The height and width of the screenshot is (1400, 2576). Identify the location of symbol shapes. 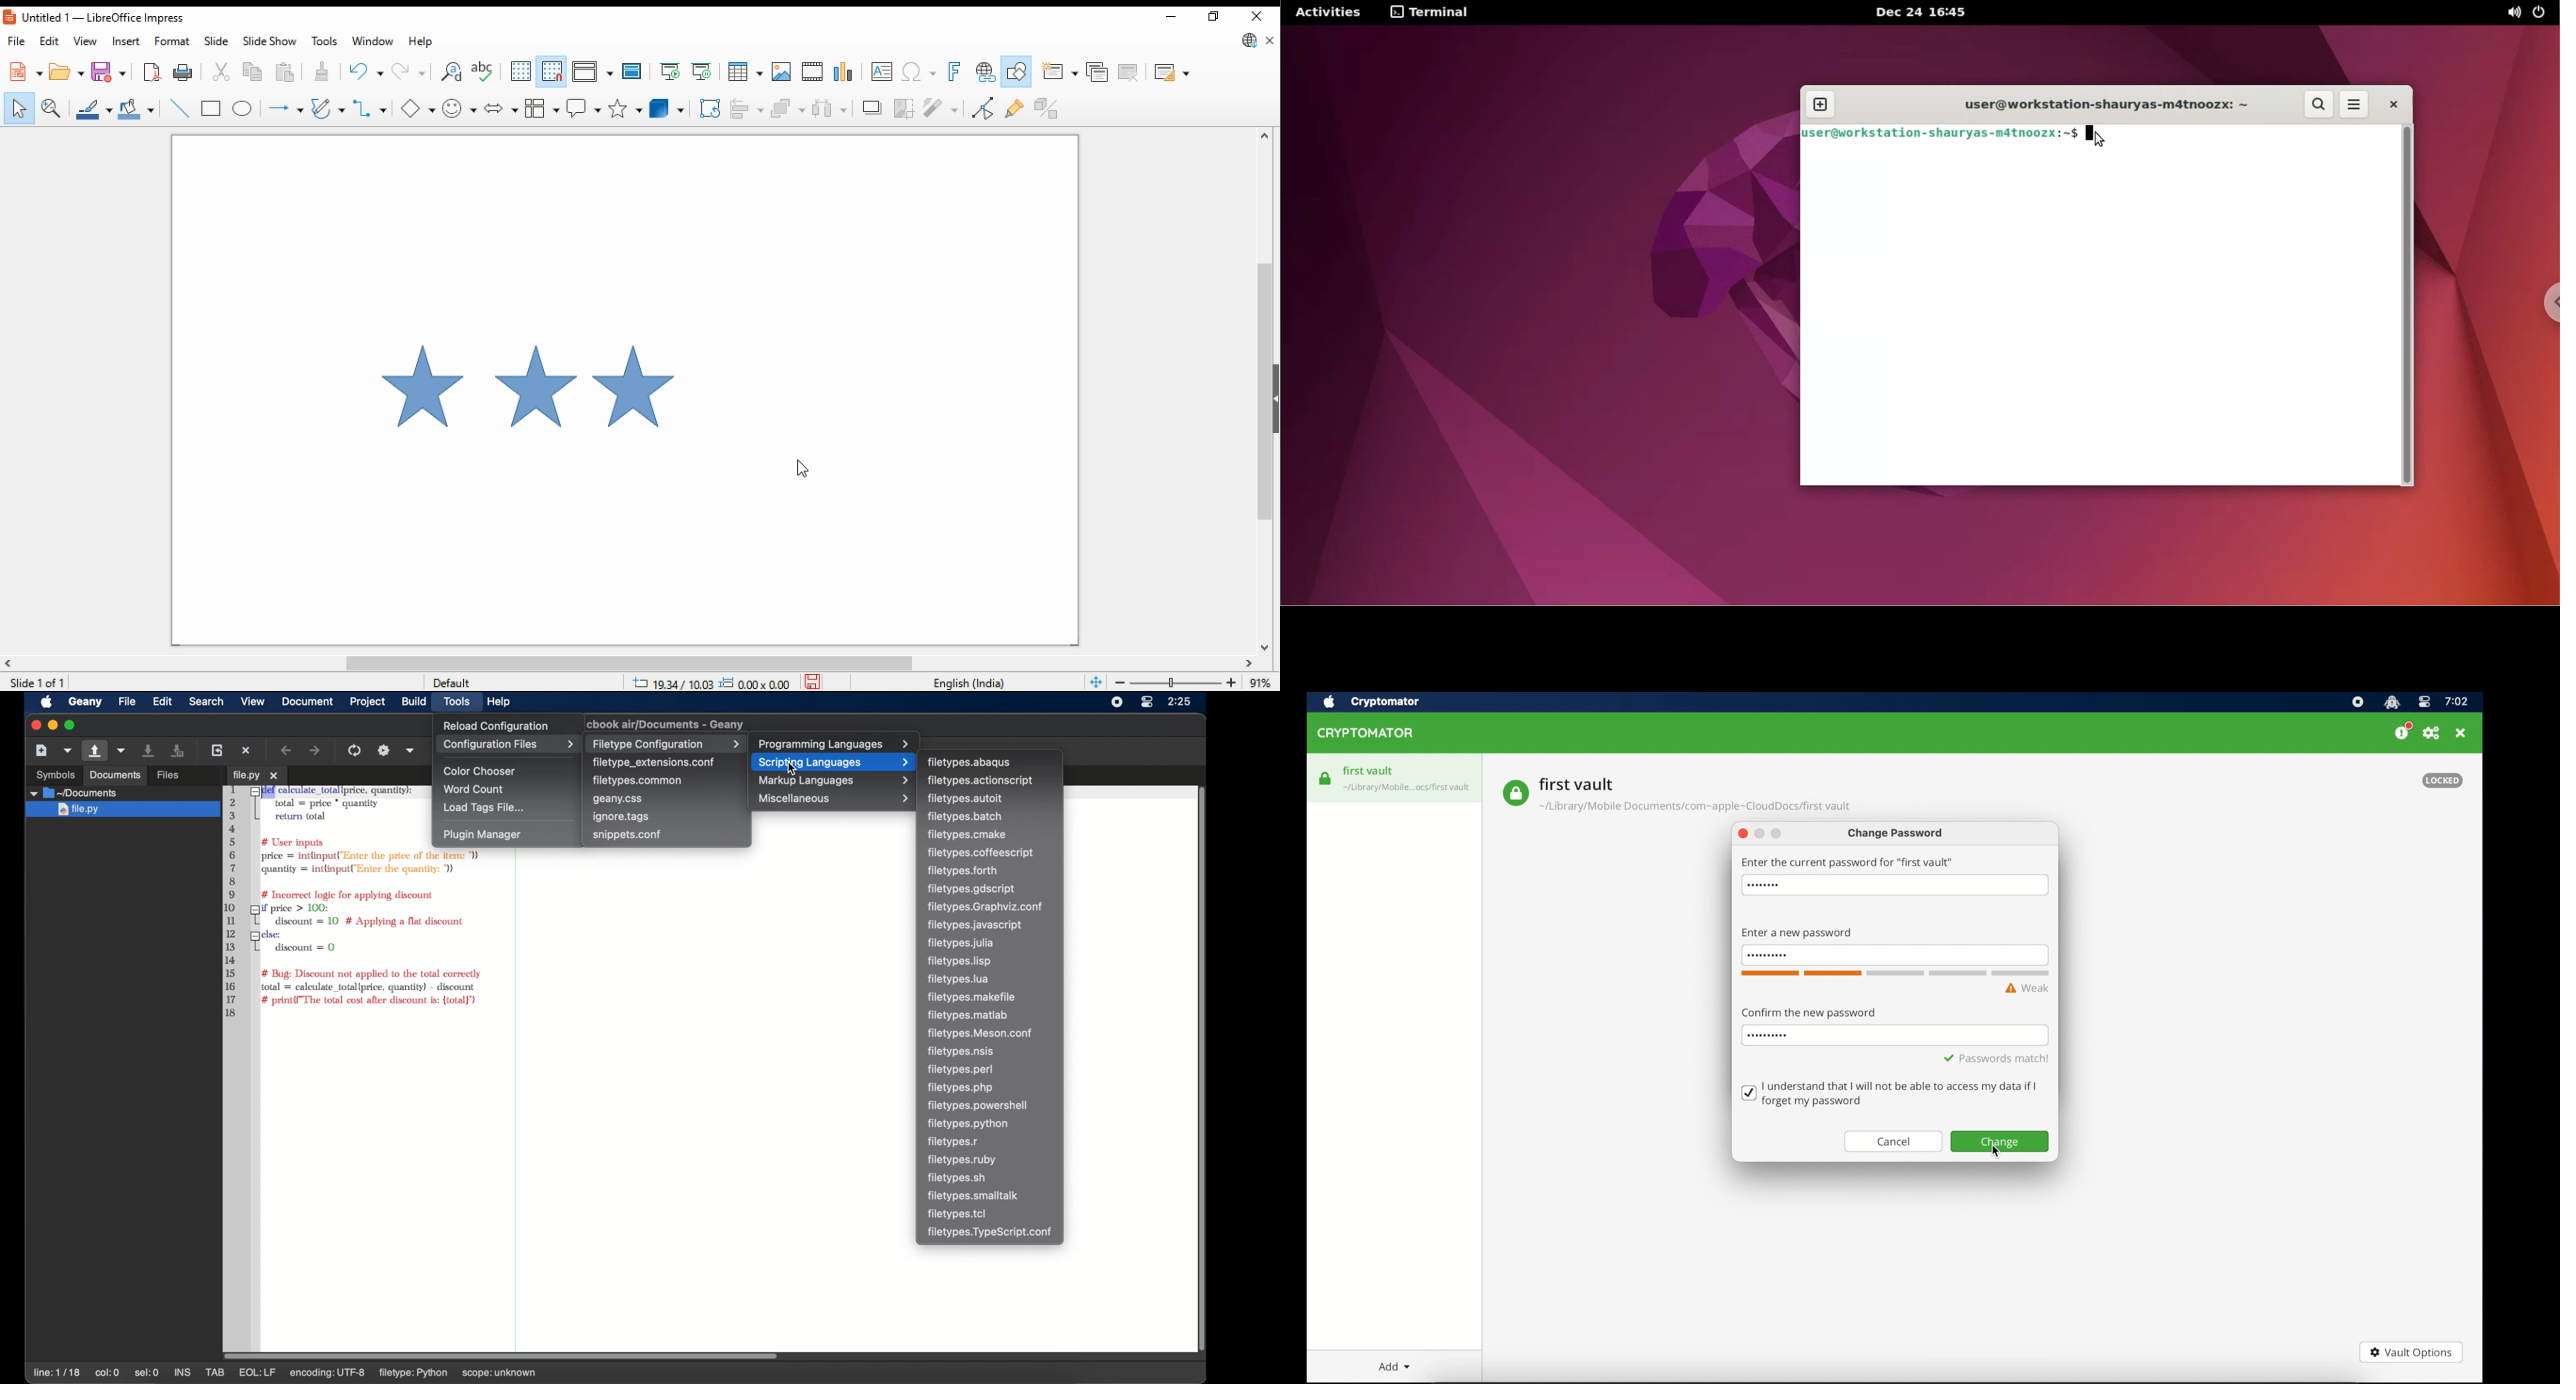
(459, 108).